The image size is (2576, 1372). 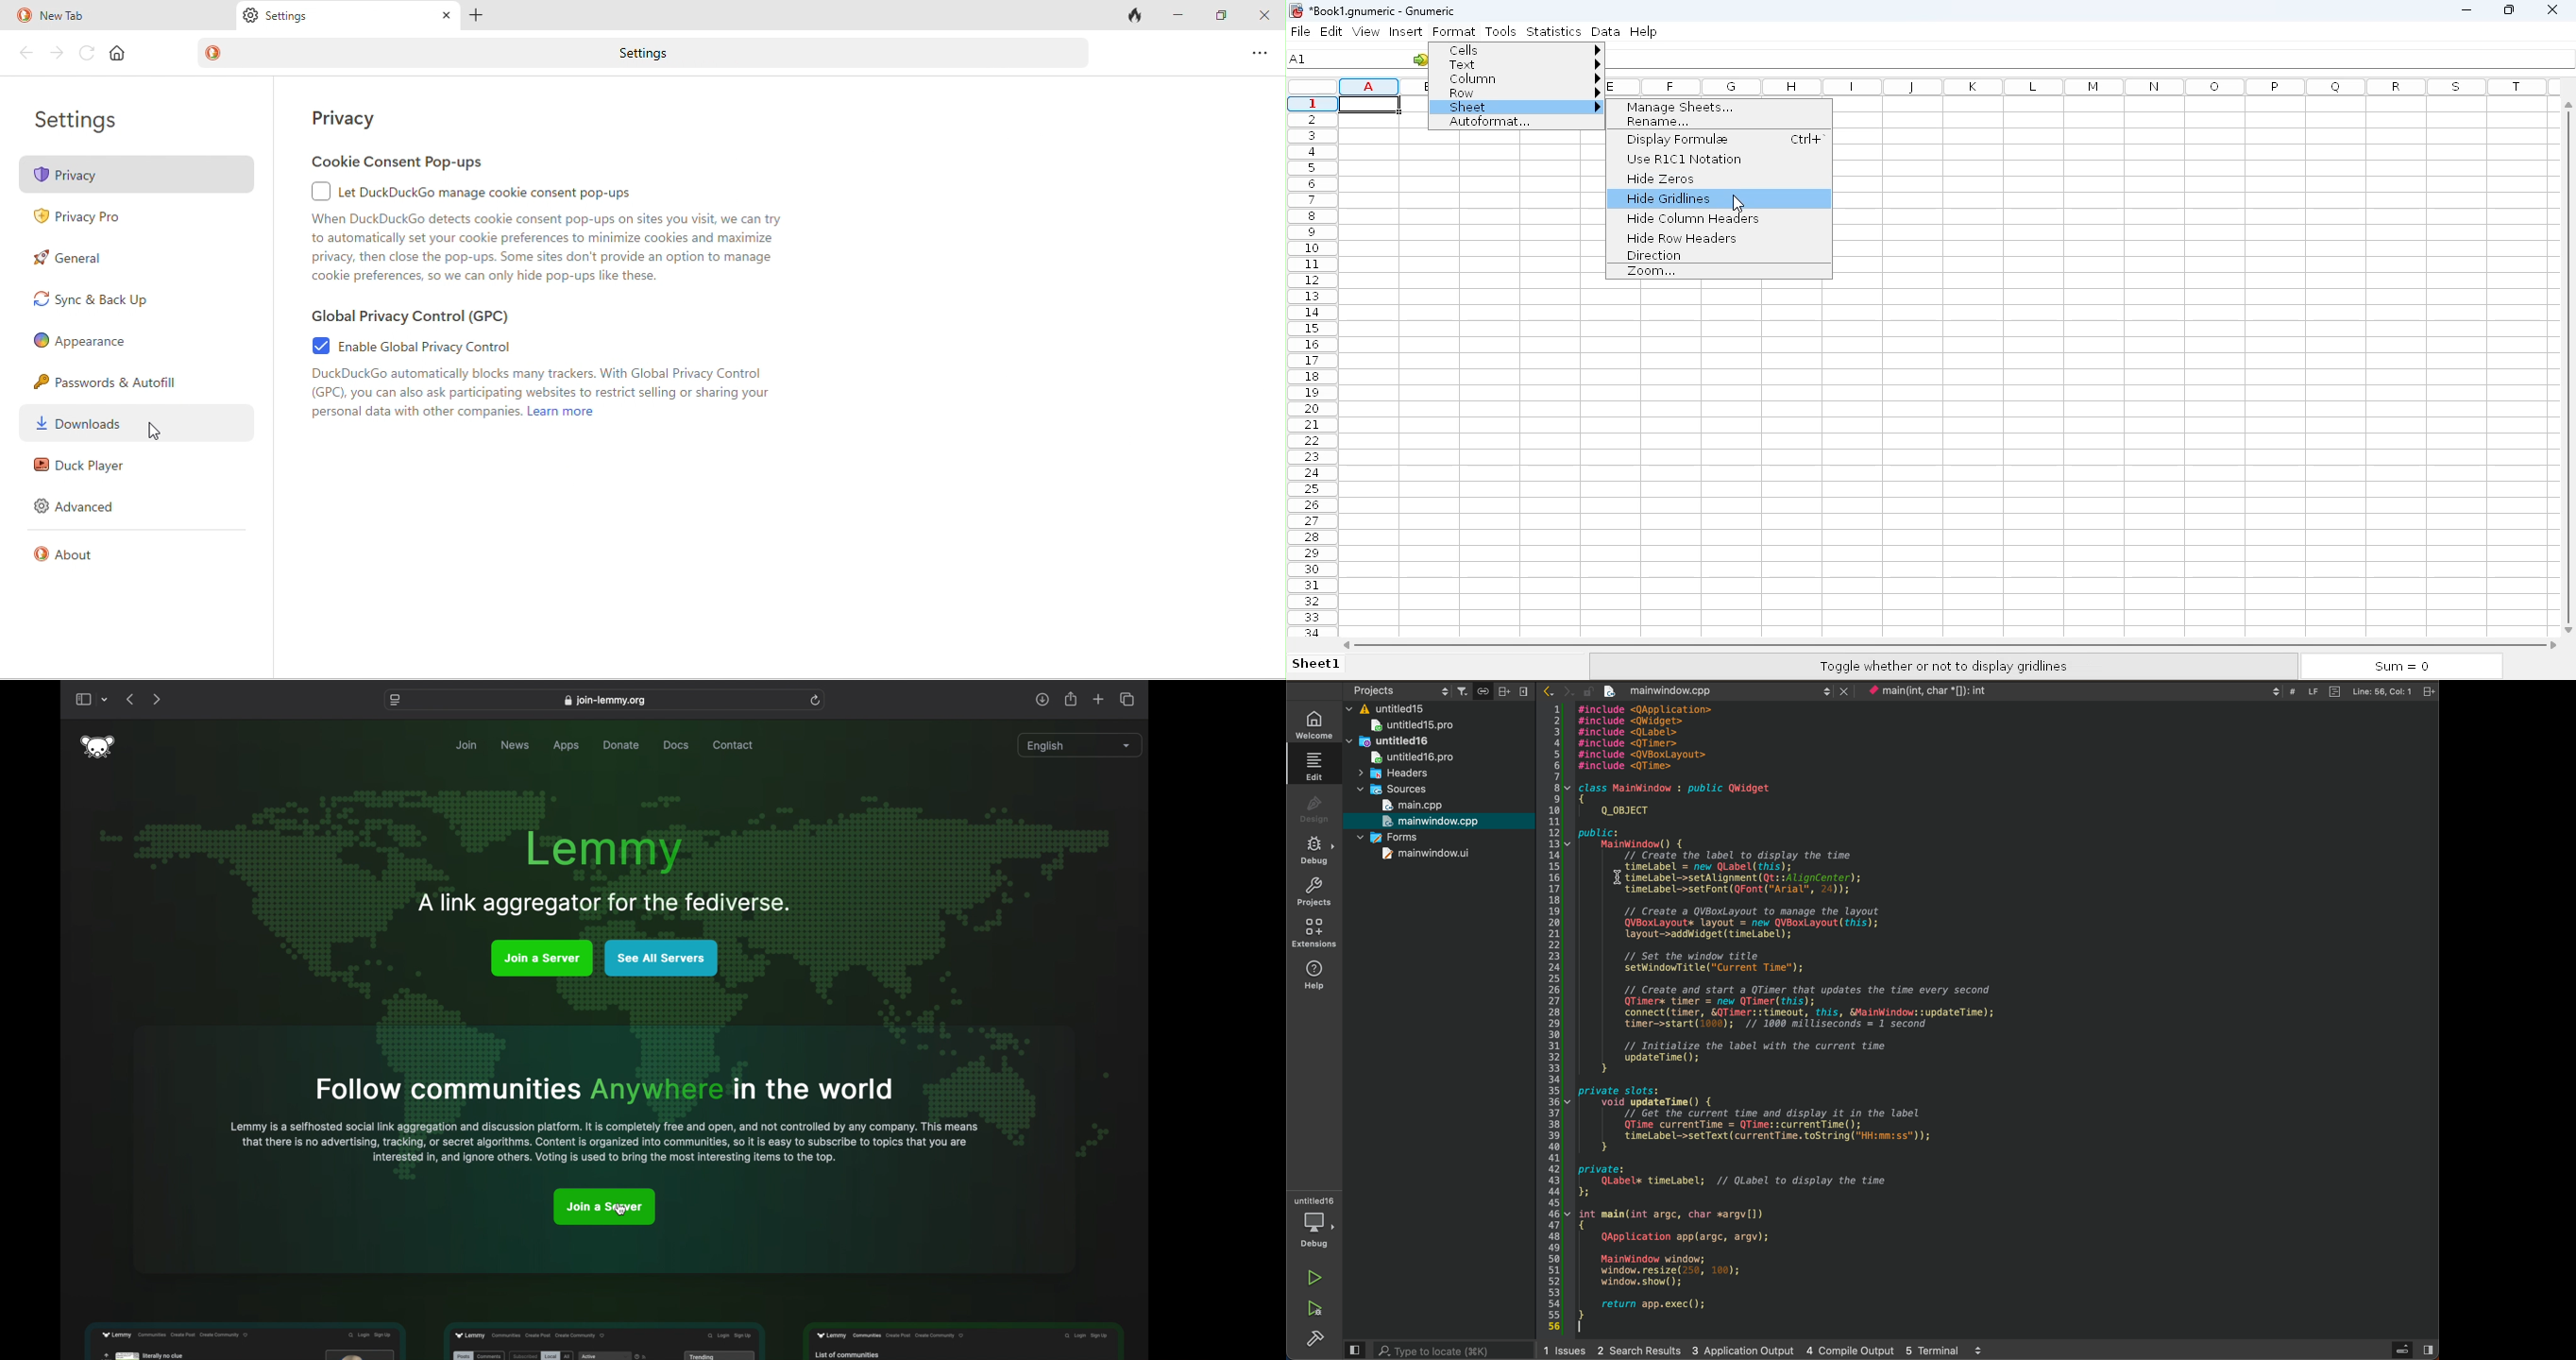 What do you see at coordinates (1318, 665) in the screenshot?
I see `Sheet1` at bounding box center [1318, 665].